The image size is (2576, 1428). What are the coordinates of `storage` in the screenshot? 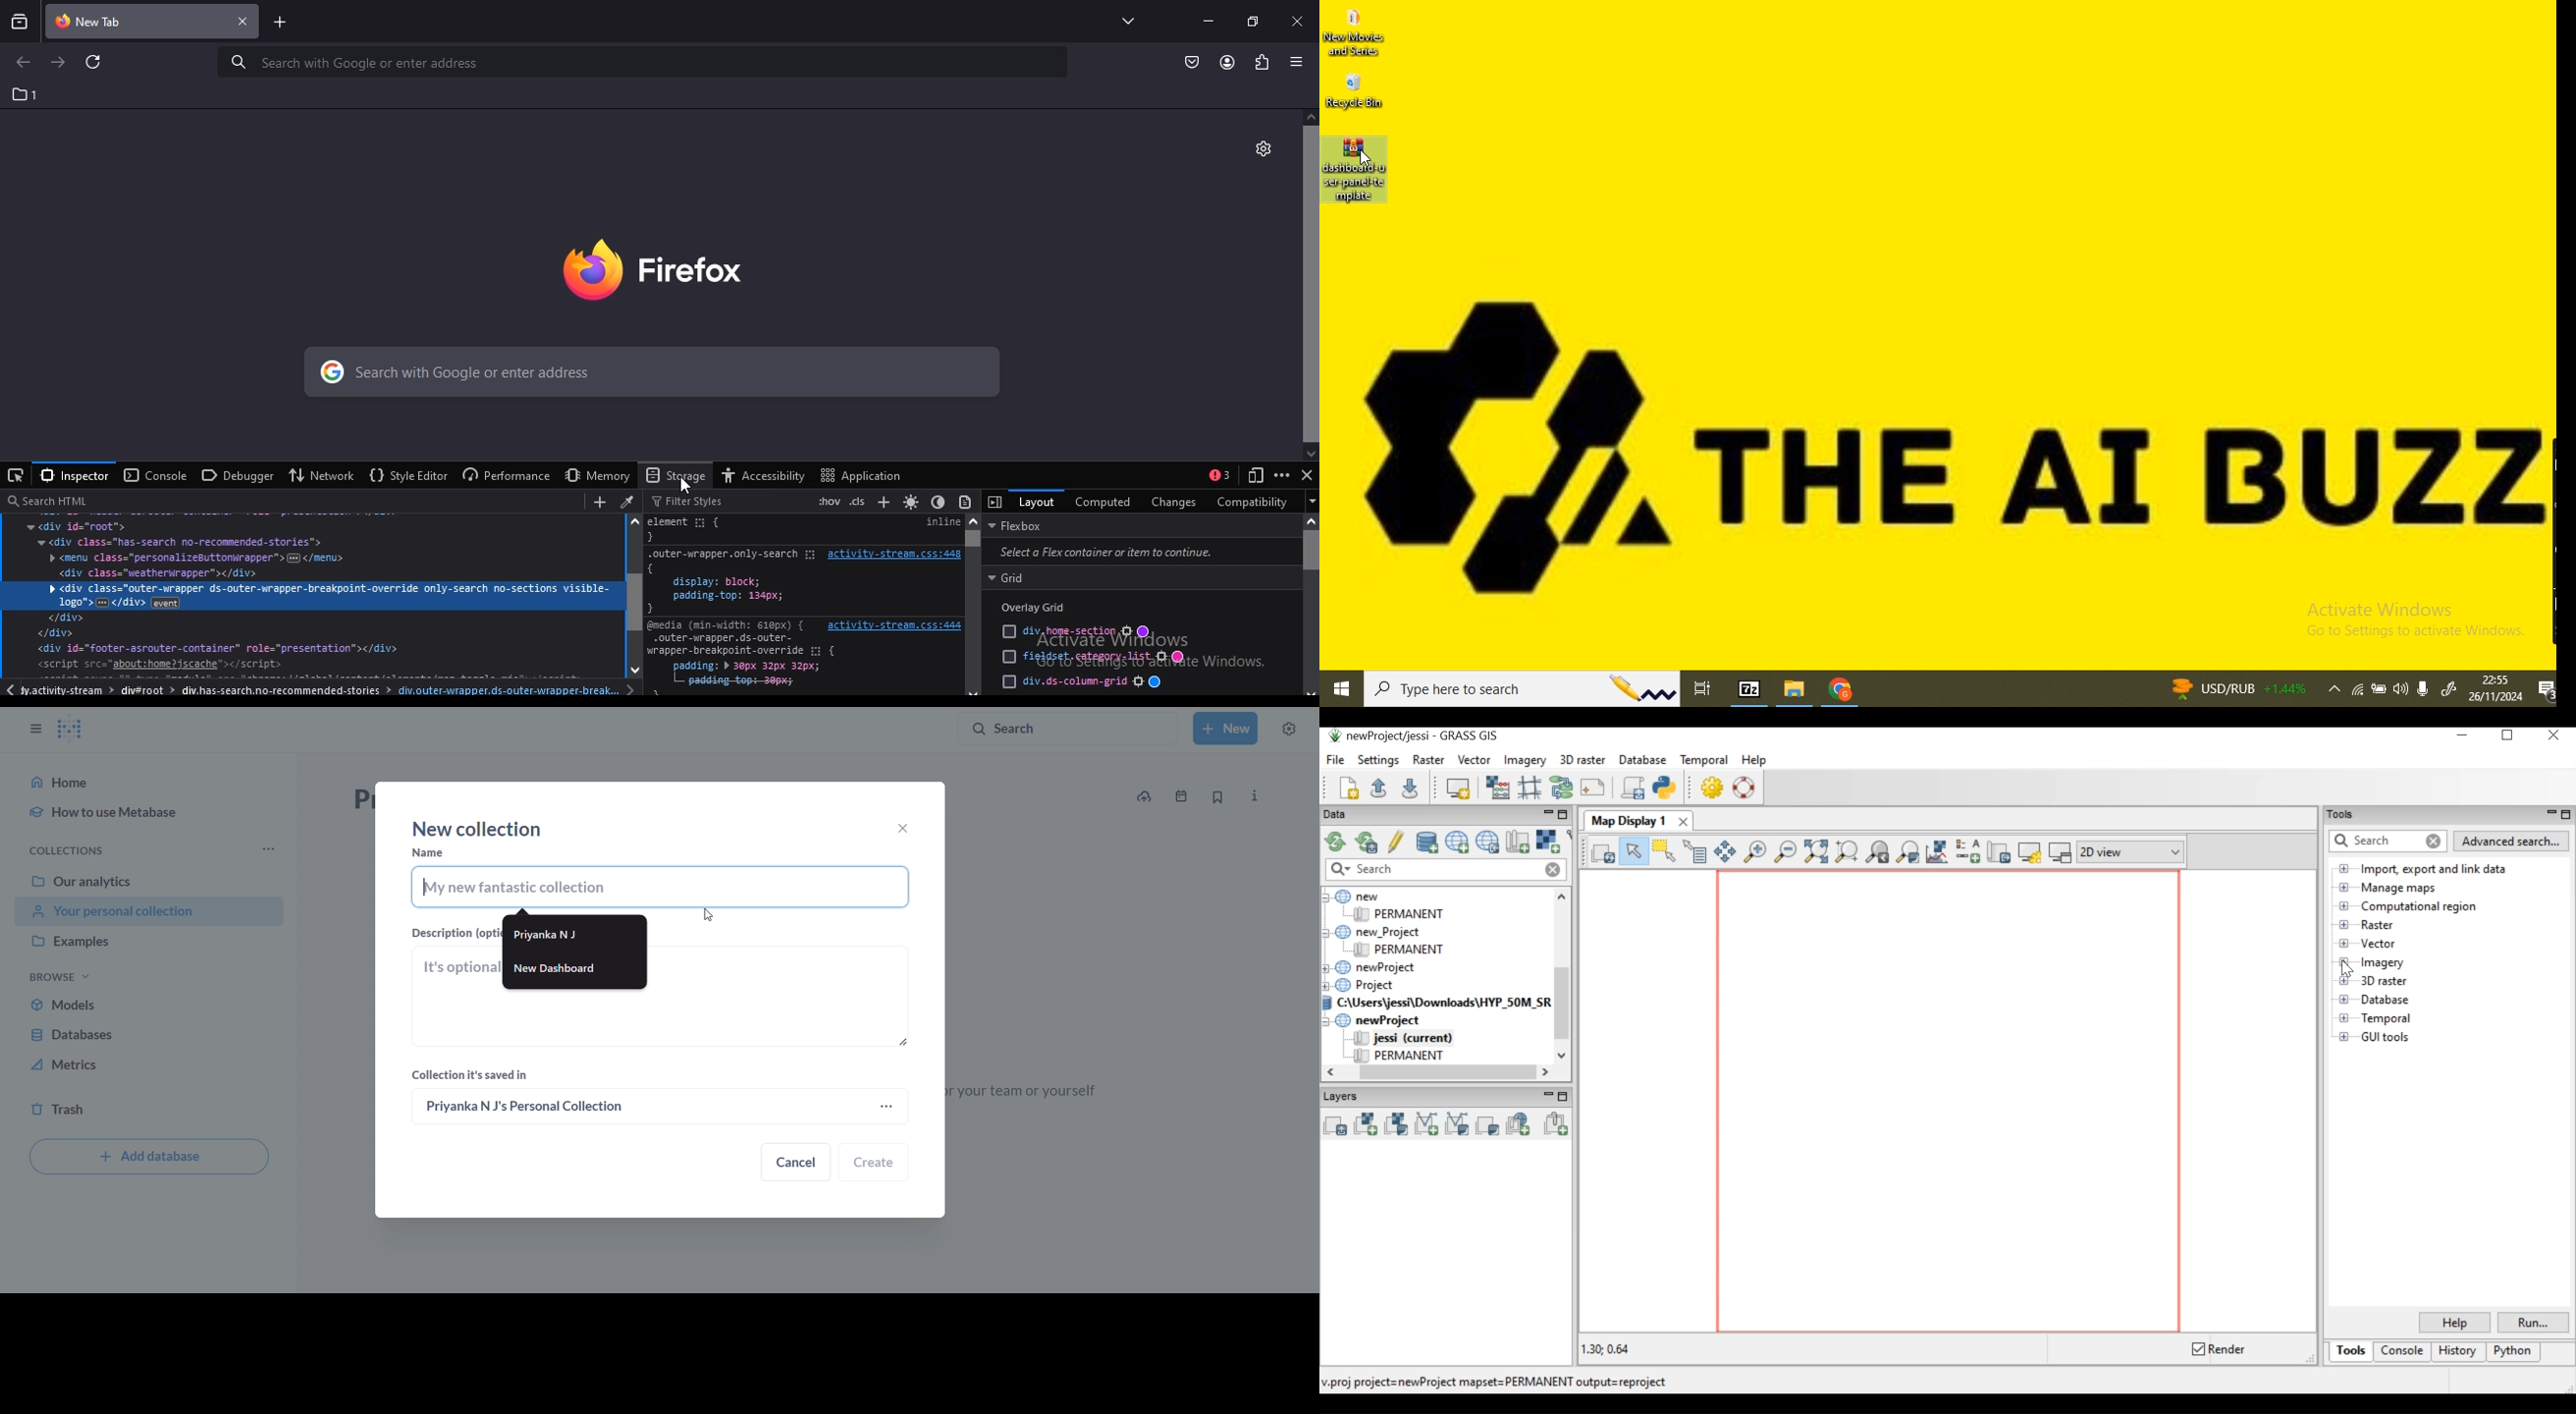 It's located at (677, 474).